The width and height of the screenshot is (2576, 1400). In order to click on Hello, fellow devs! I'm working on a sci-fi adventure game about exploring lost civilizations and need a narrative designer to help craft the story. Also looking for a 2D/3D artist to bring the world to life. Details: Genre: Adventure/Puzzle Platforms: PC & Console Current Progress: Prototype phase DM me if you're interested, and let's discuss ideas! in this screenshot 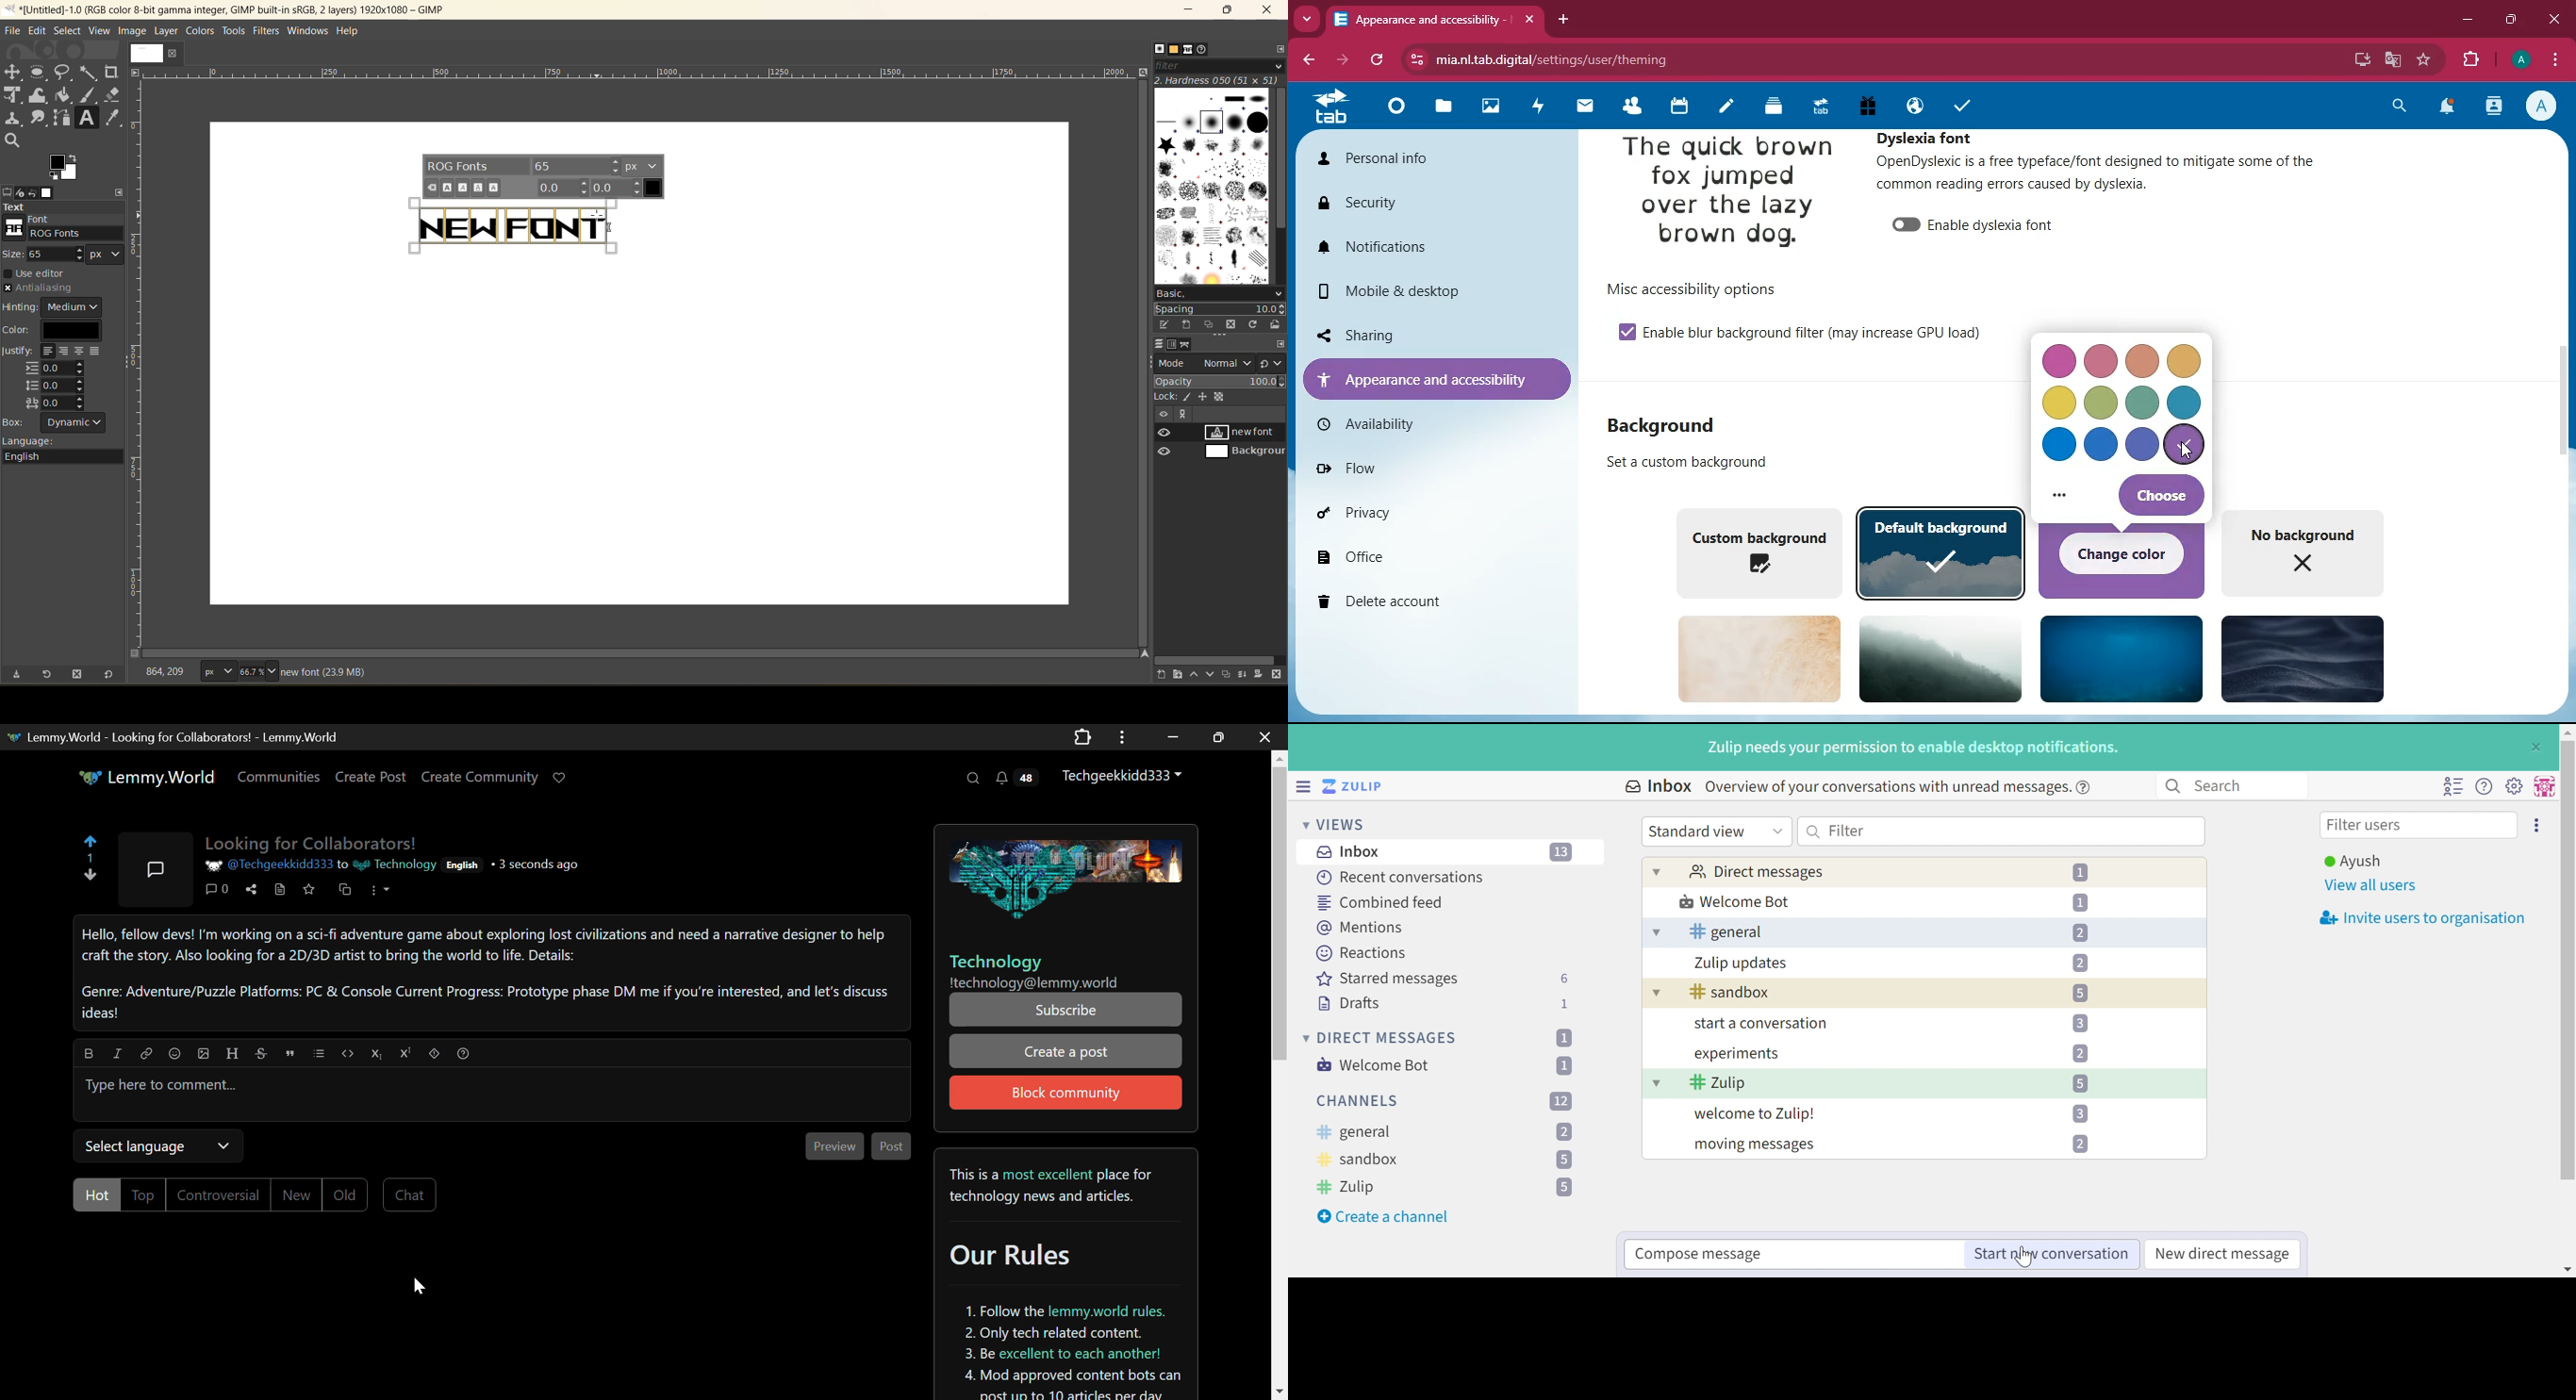, I will do `click(490, 974)`.